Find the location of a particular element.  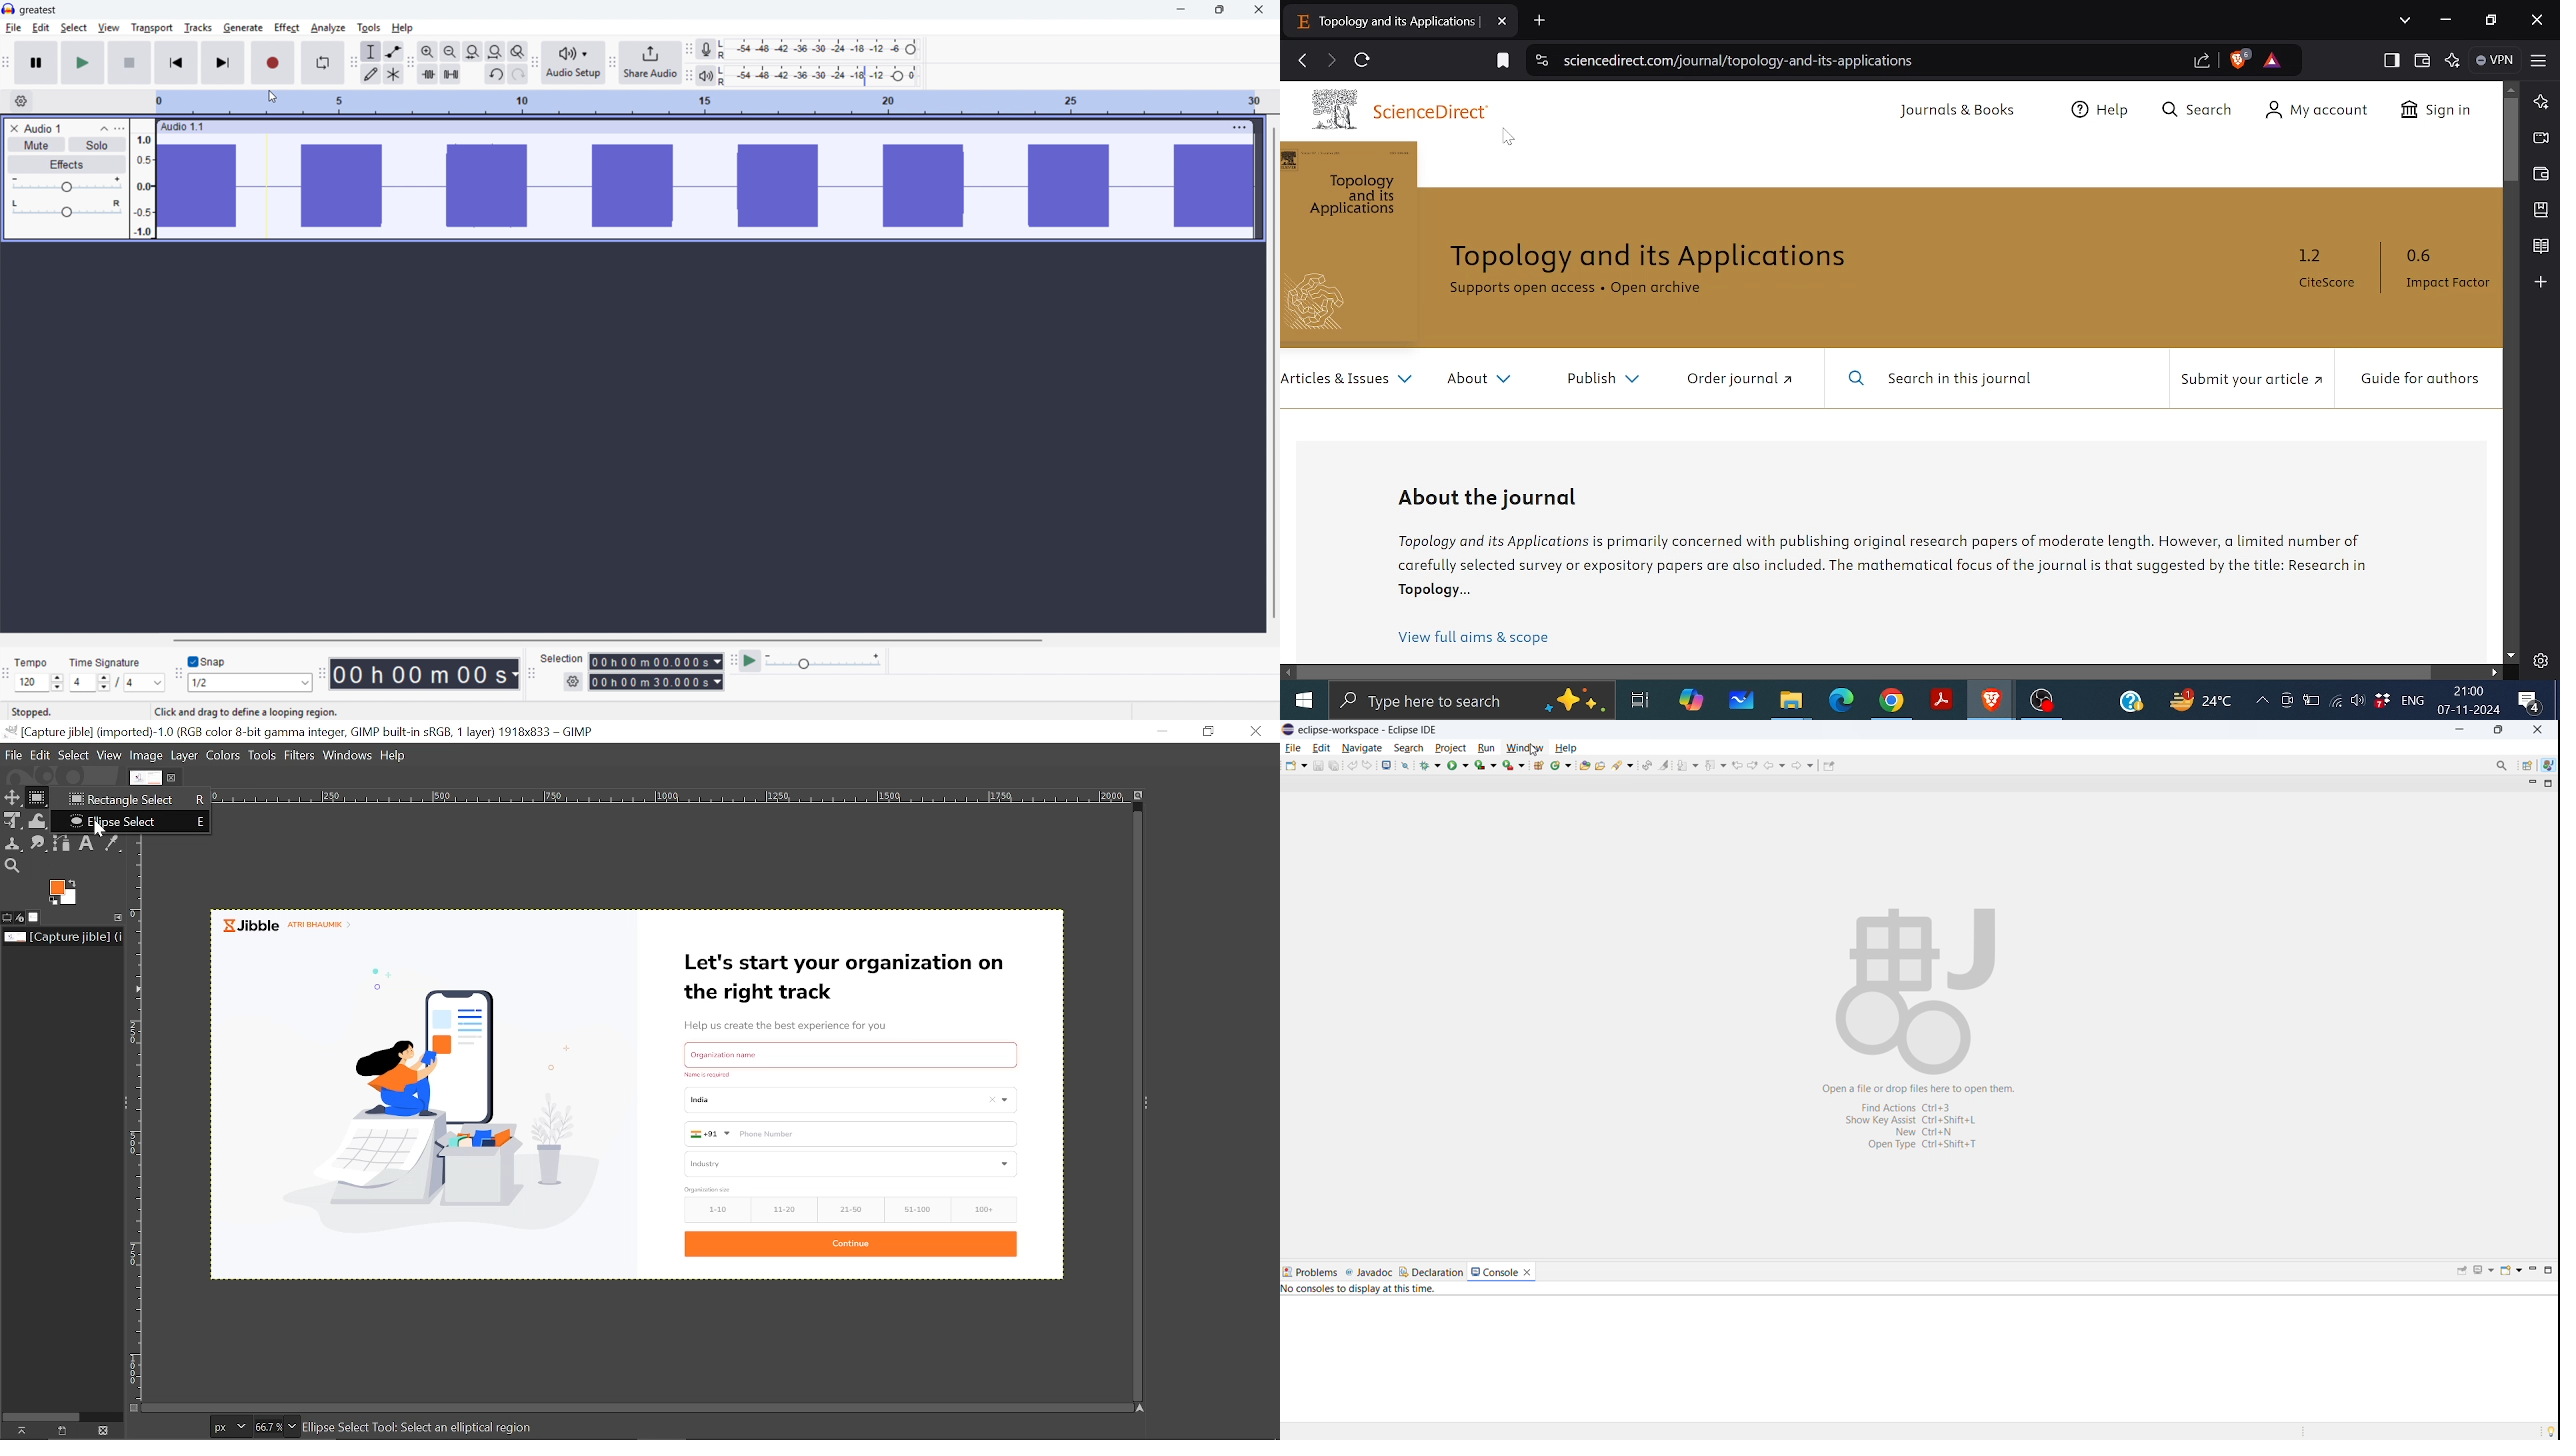

Leo is located at coordinates (2540, 102).